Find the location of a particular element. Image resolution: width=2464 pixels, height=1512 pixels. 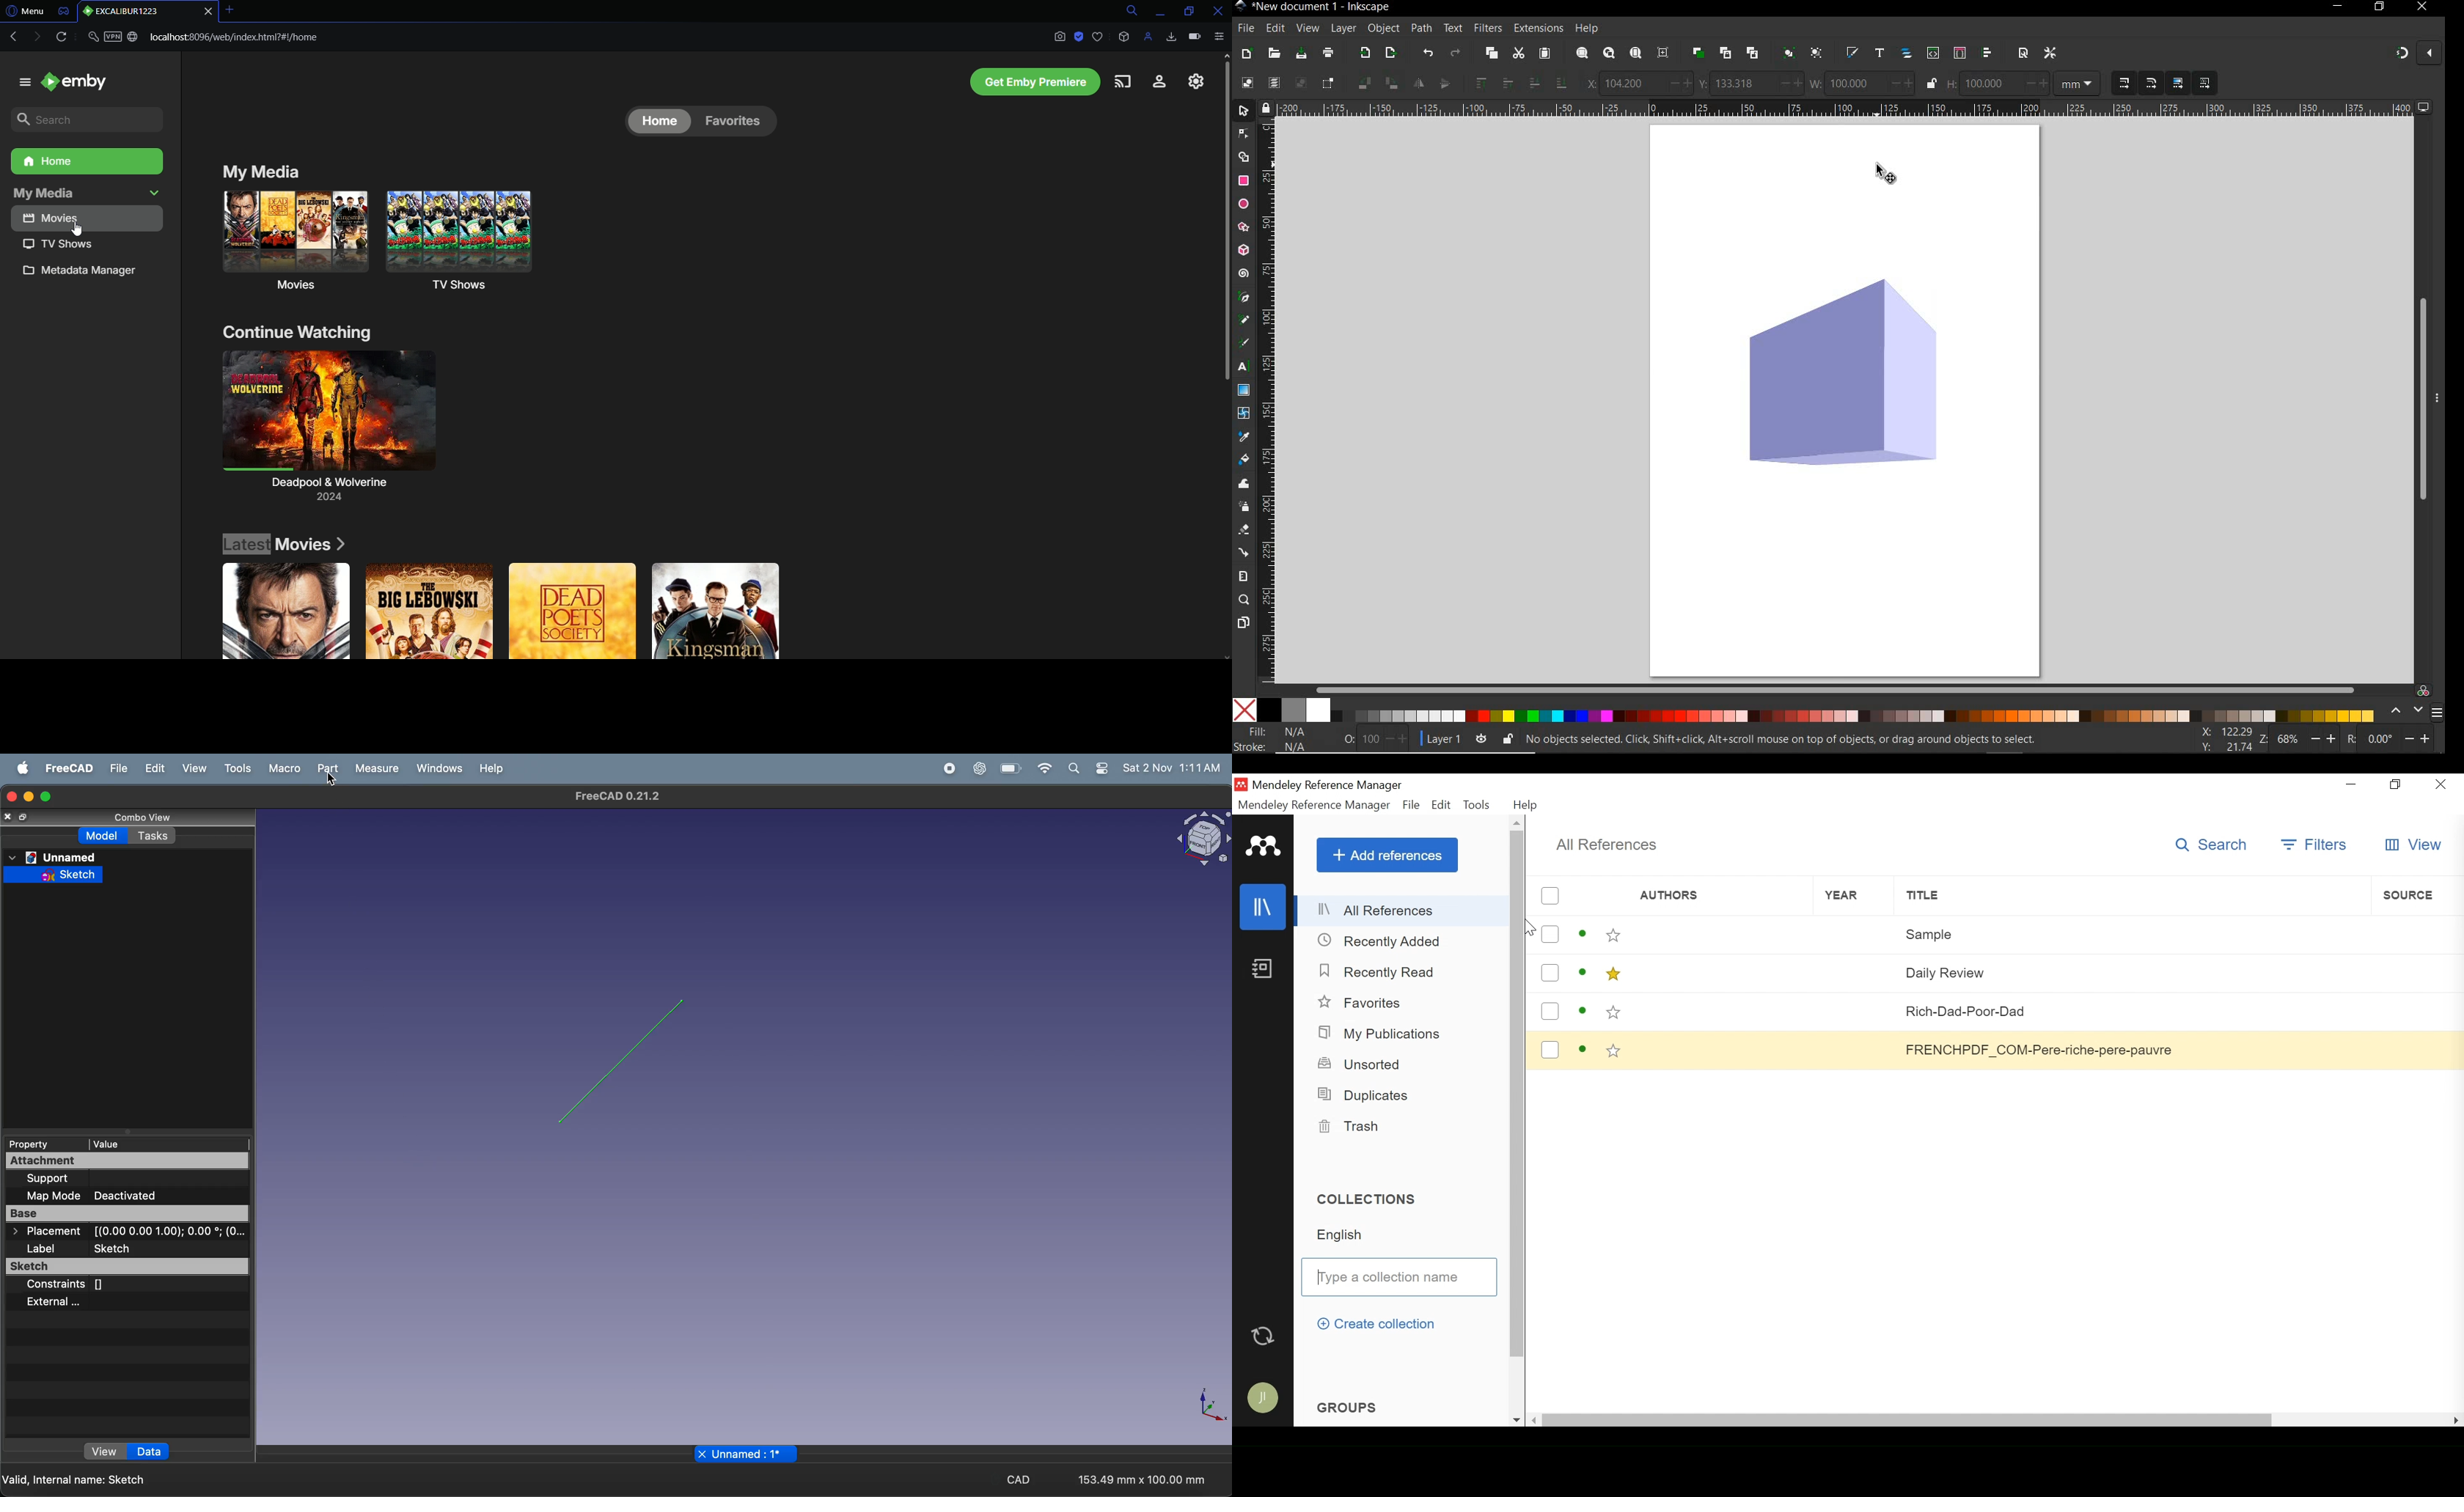

closing window is located at coordinates (10, 797).